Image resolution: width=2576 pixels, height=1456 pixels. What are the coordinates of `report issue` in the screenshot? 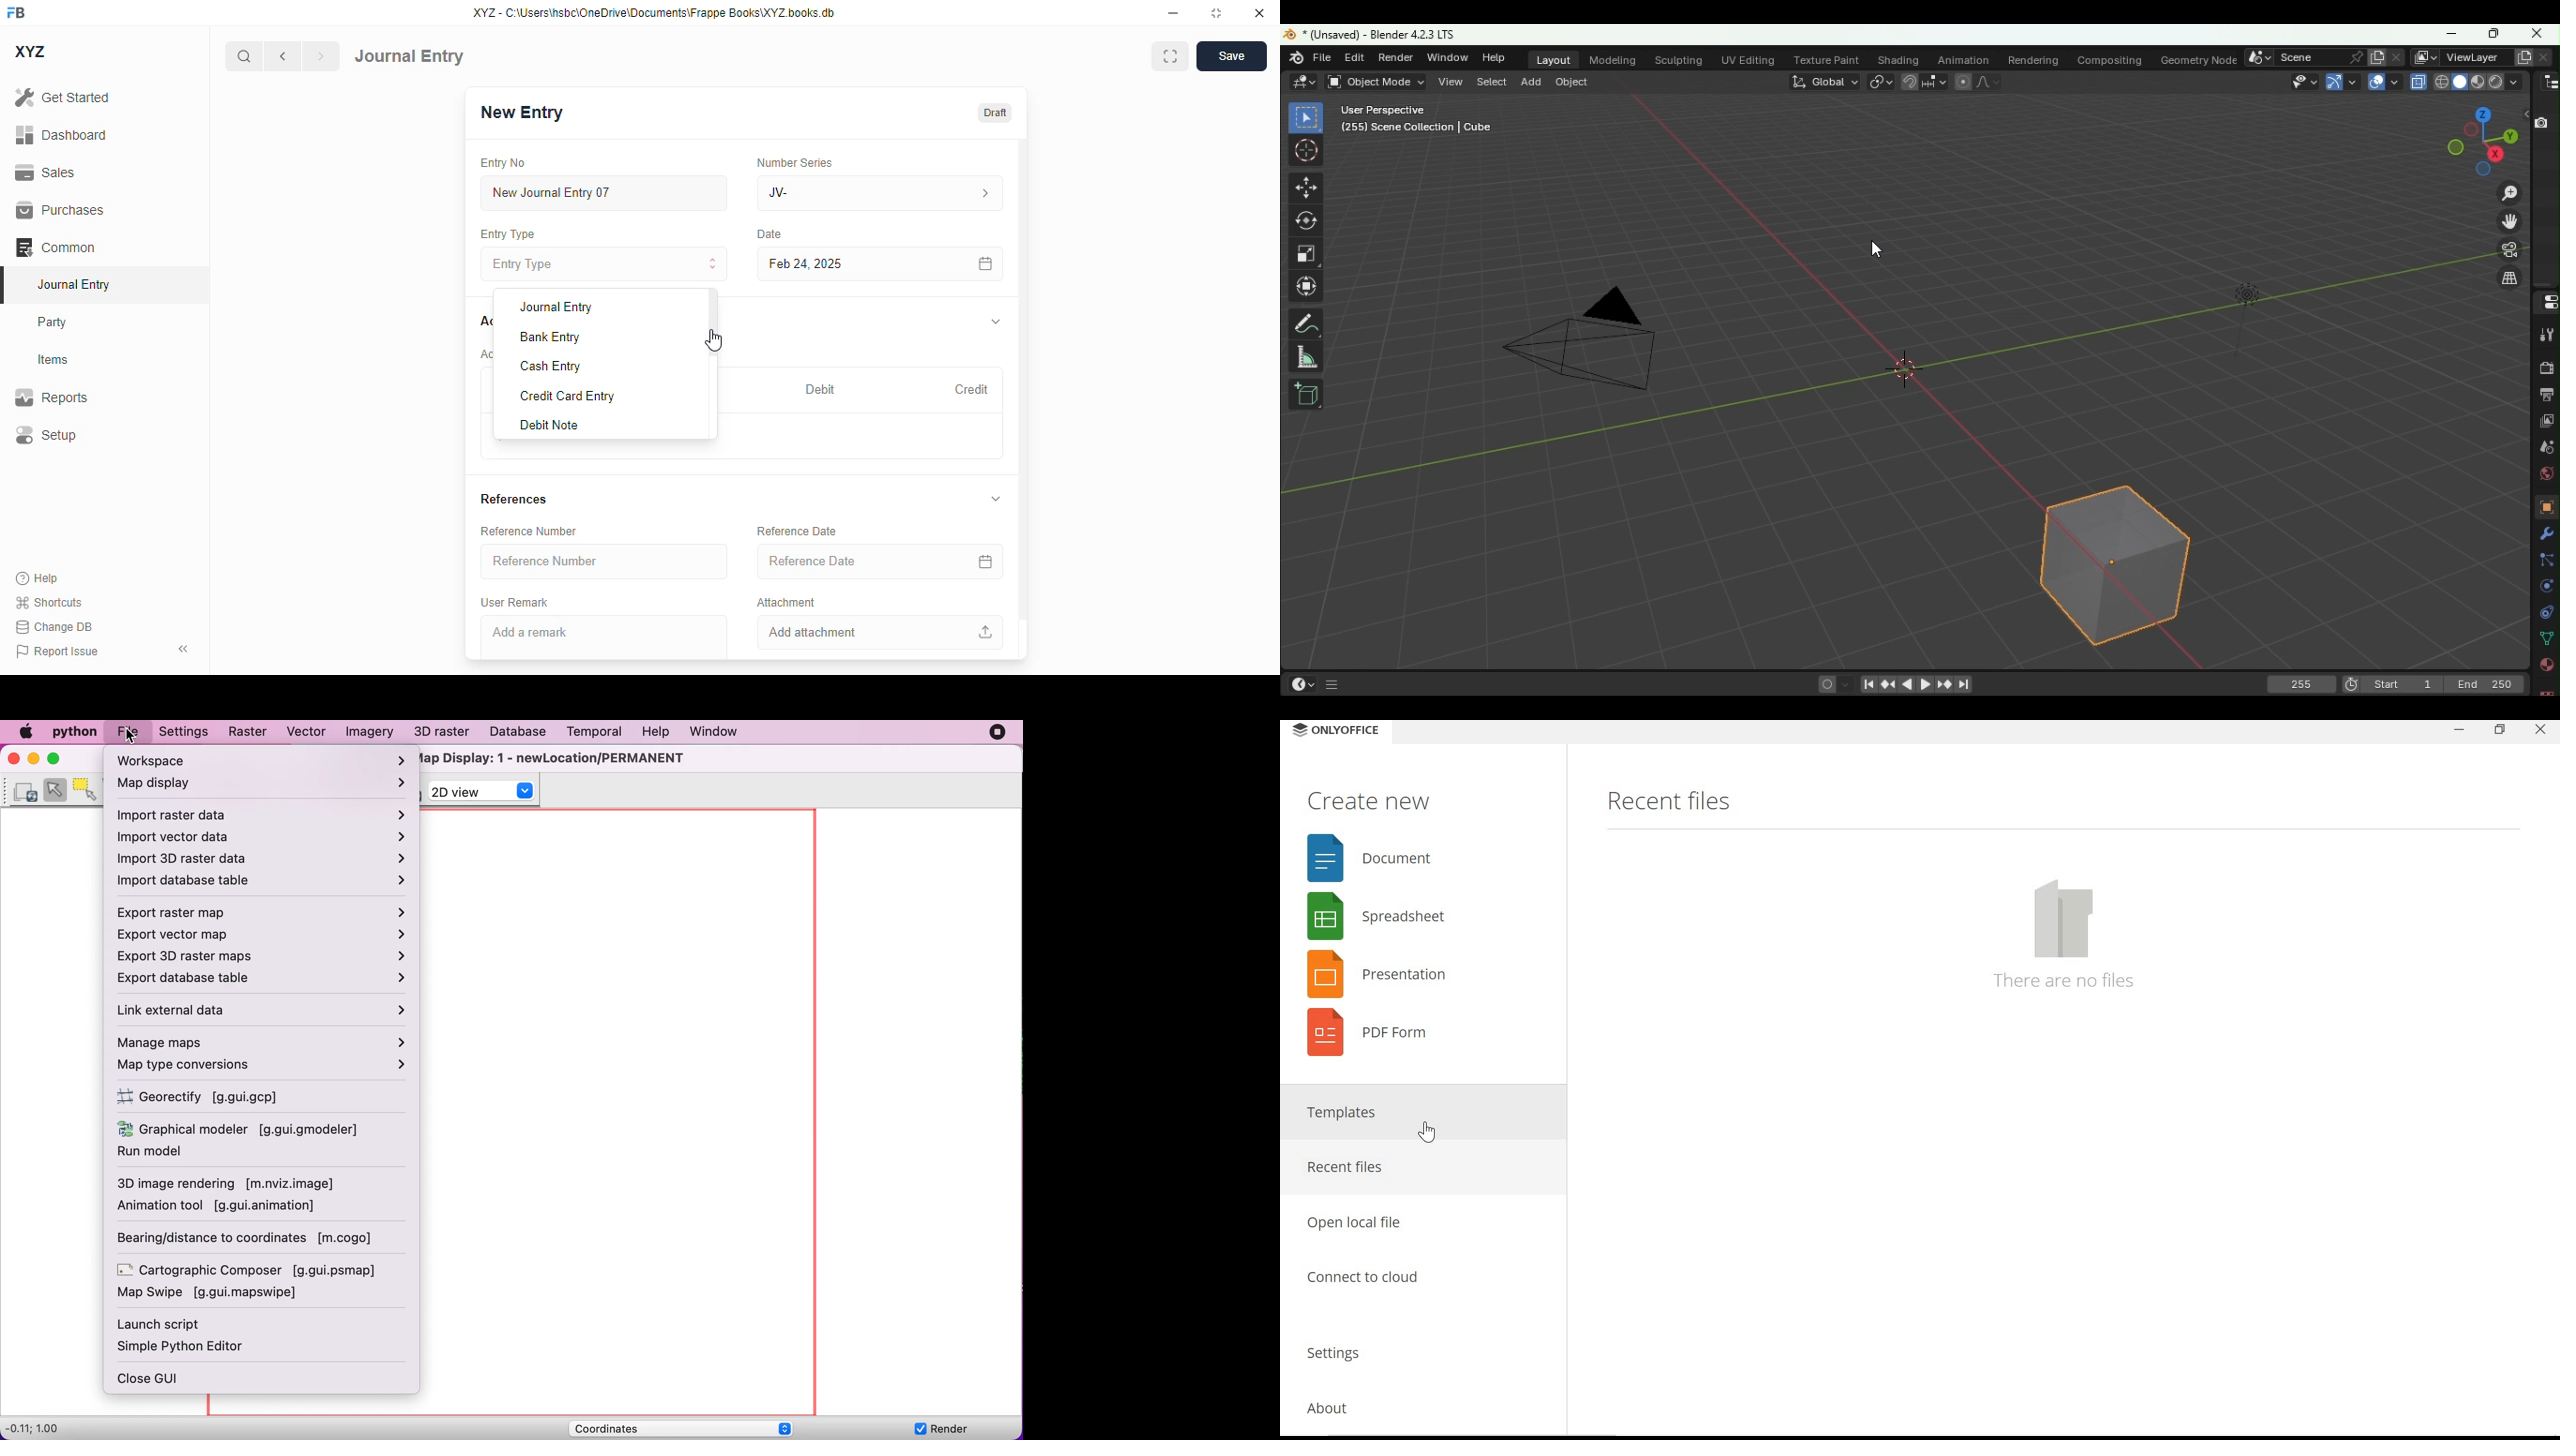 It's located at (57, 651).